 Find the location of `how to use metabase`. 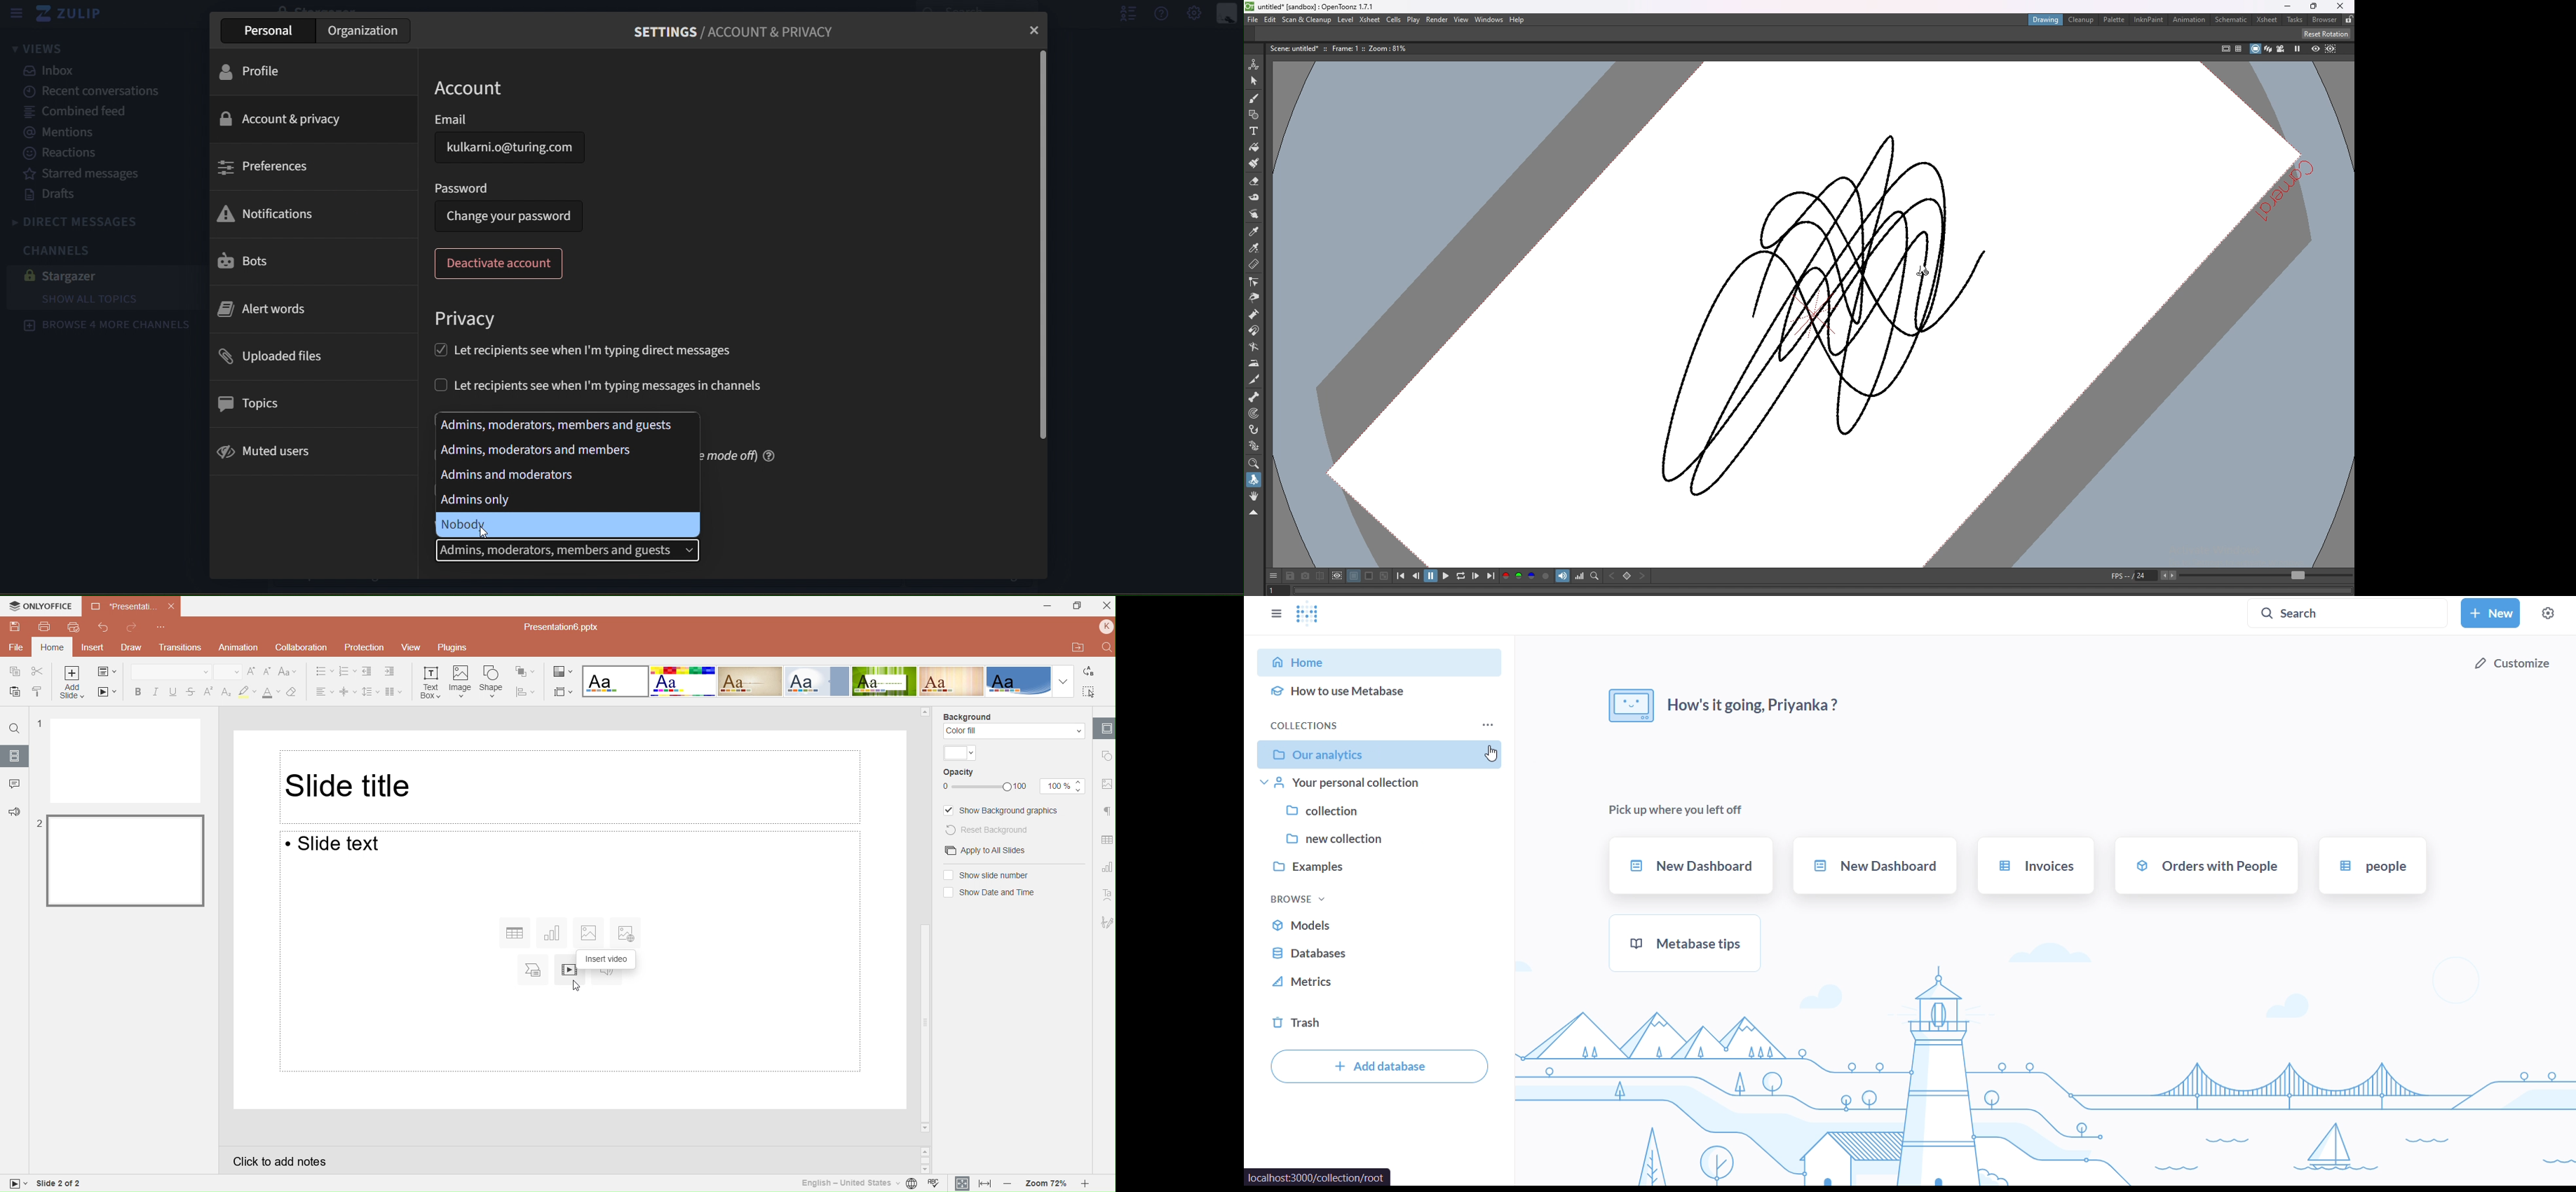

how to use metabase is located at coordinates (1387, 689).